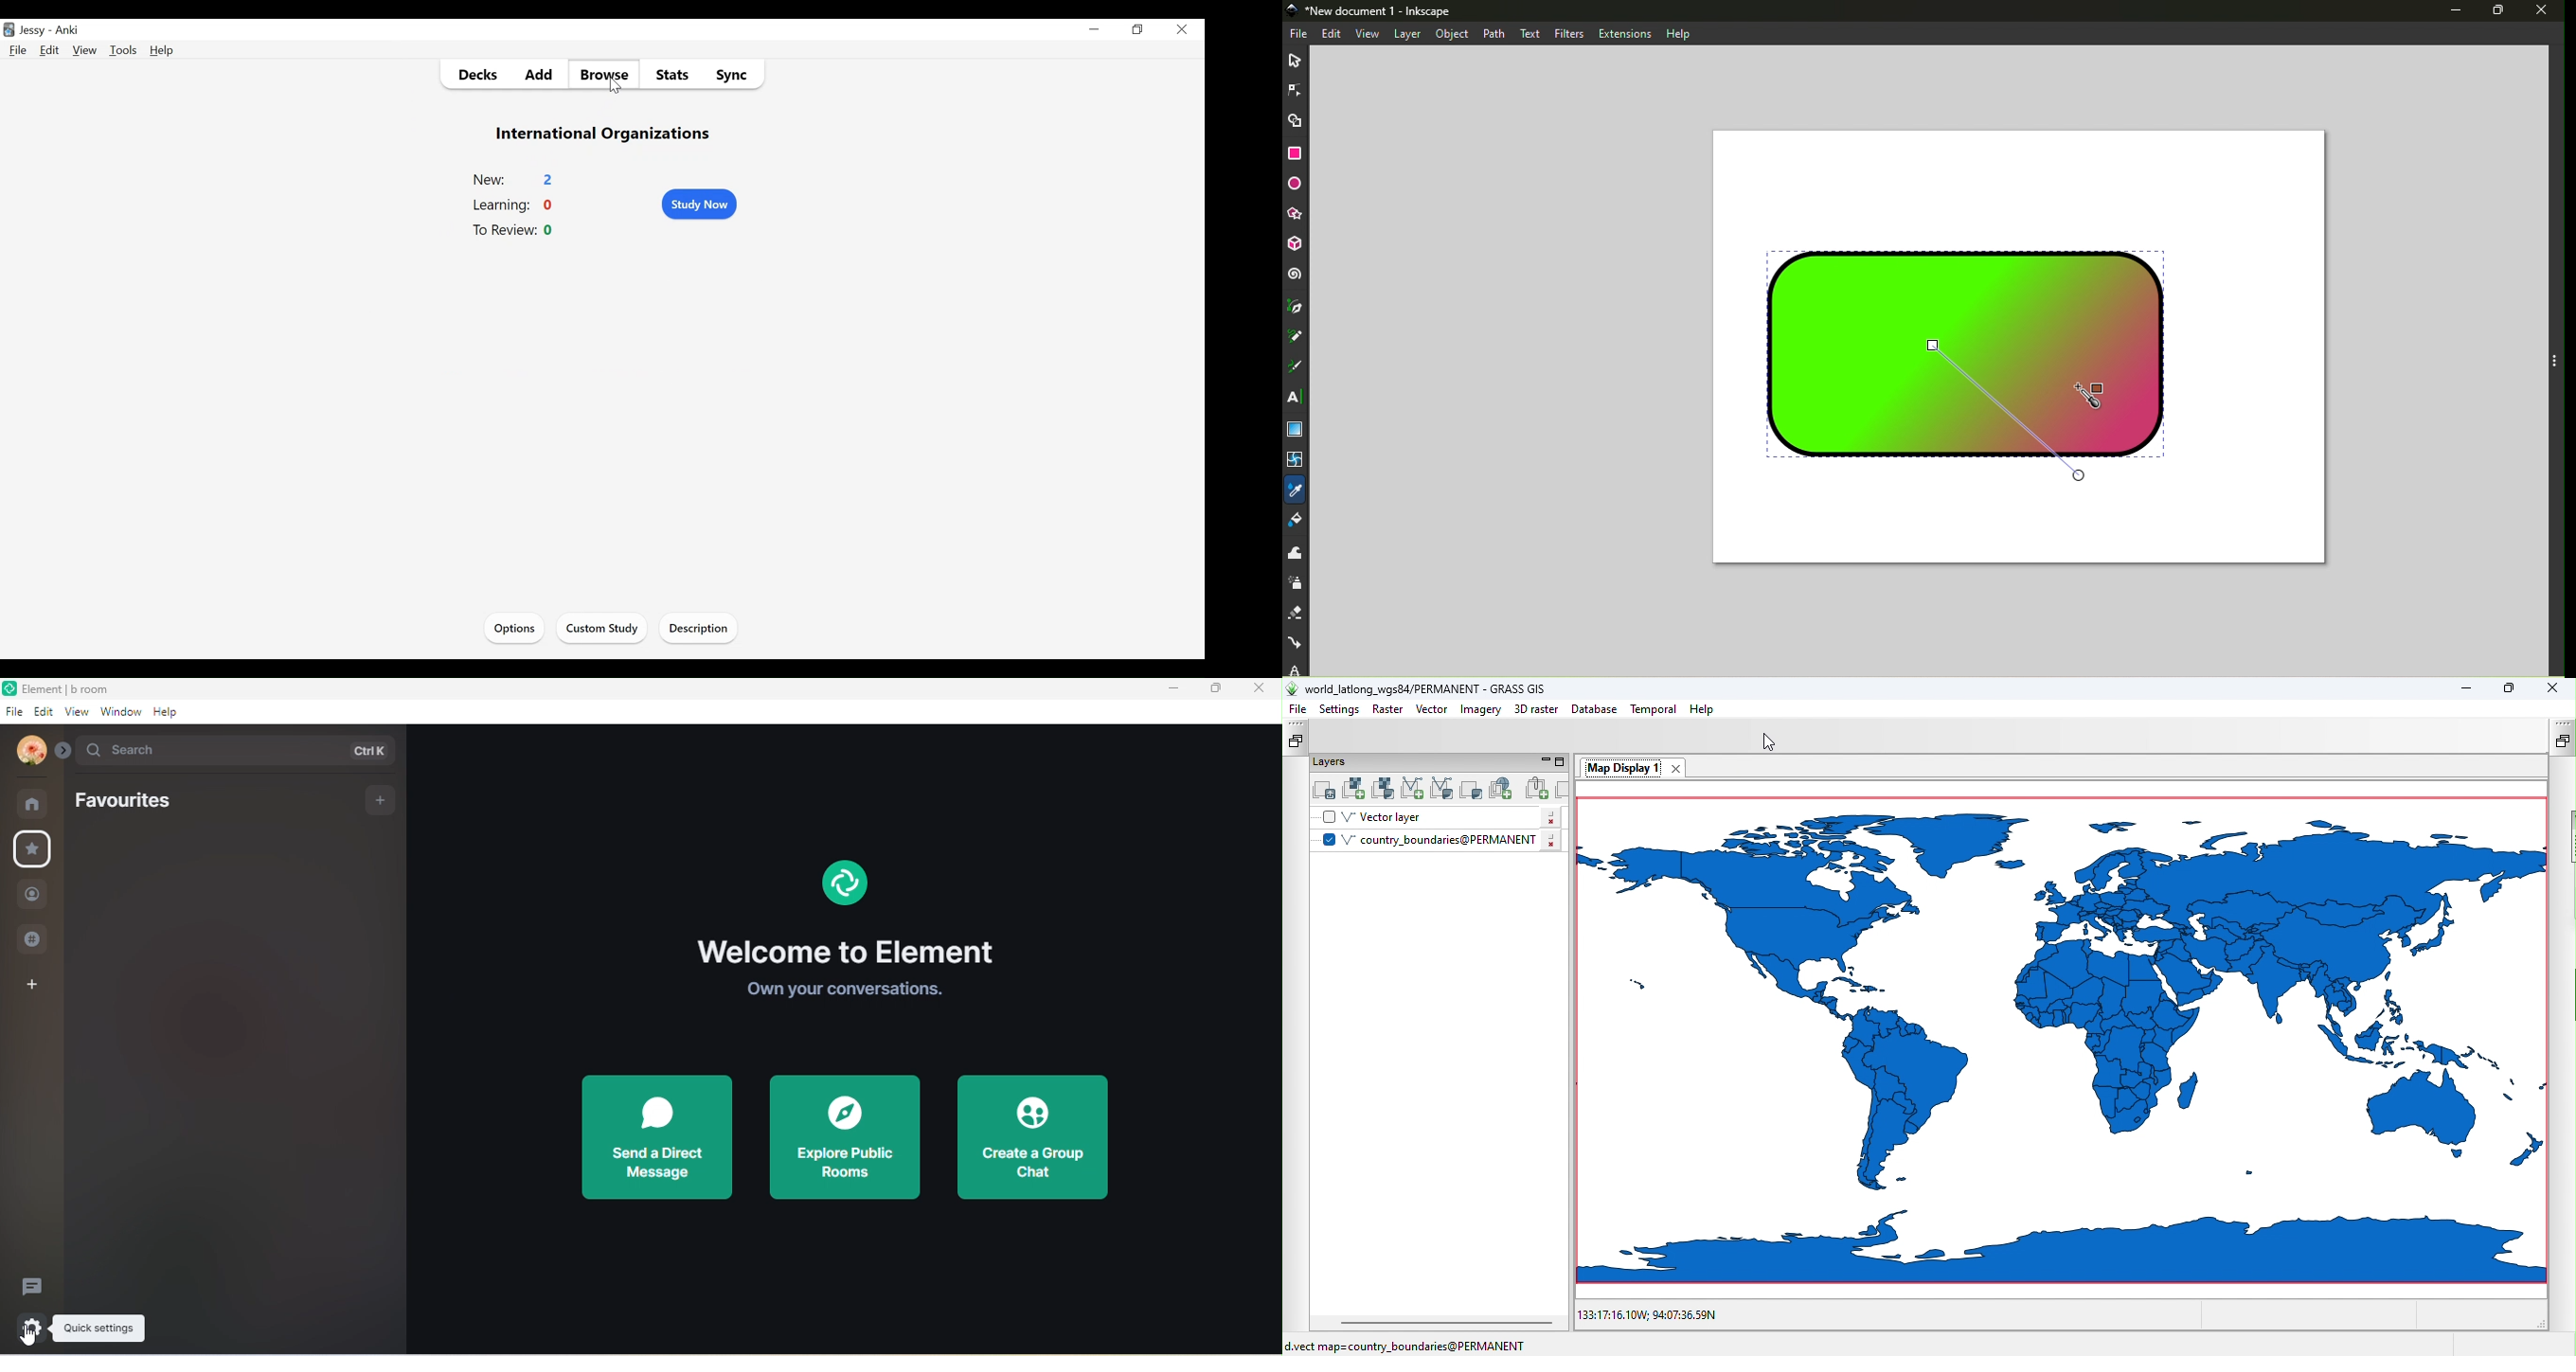 Image resolution: width=2576 pixels, height=1372 pixels. Describe the element at coordinates (28, 1325) in the screenshot. I see `quick settings` at that location.